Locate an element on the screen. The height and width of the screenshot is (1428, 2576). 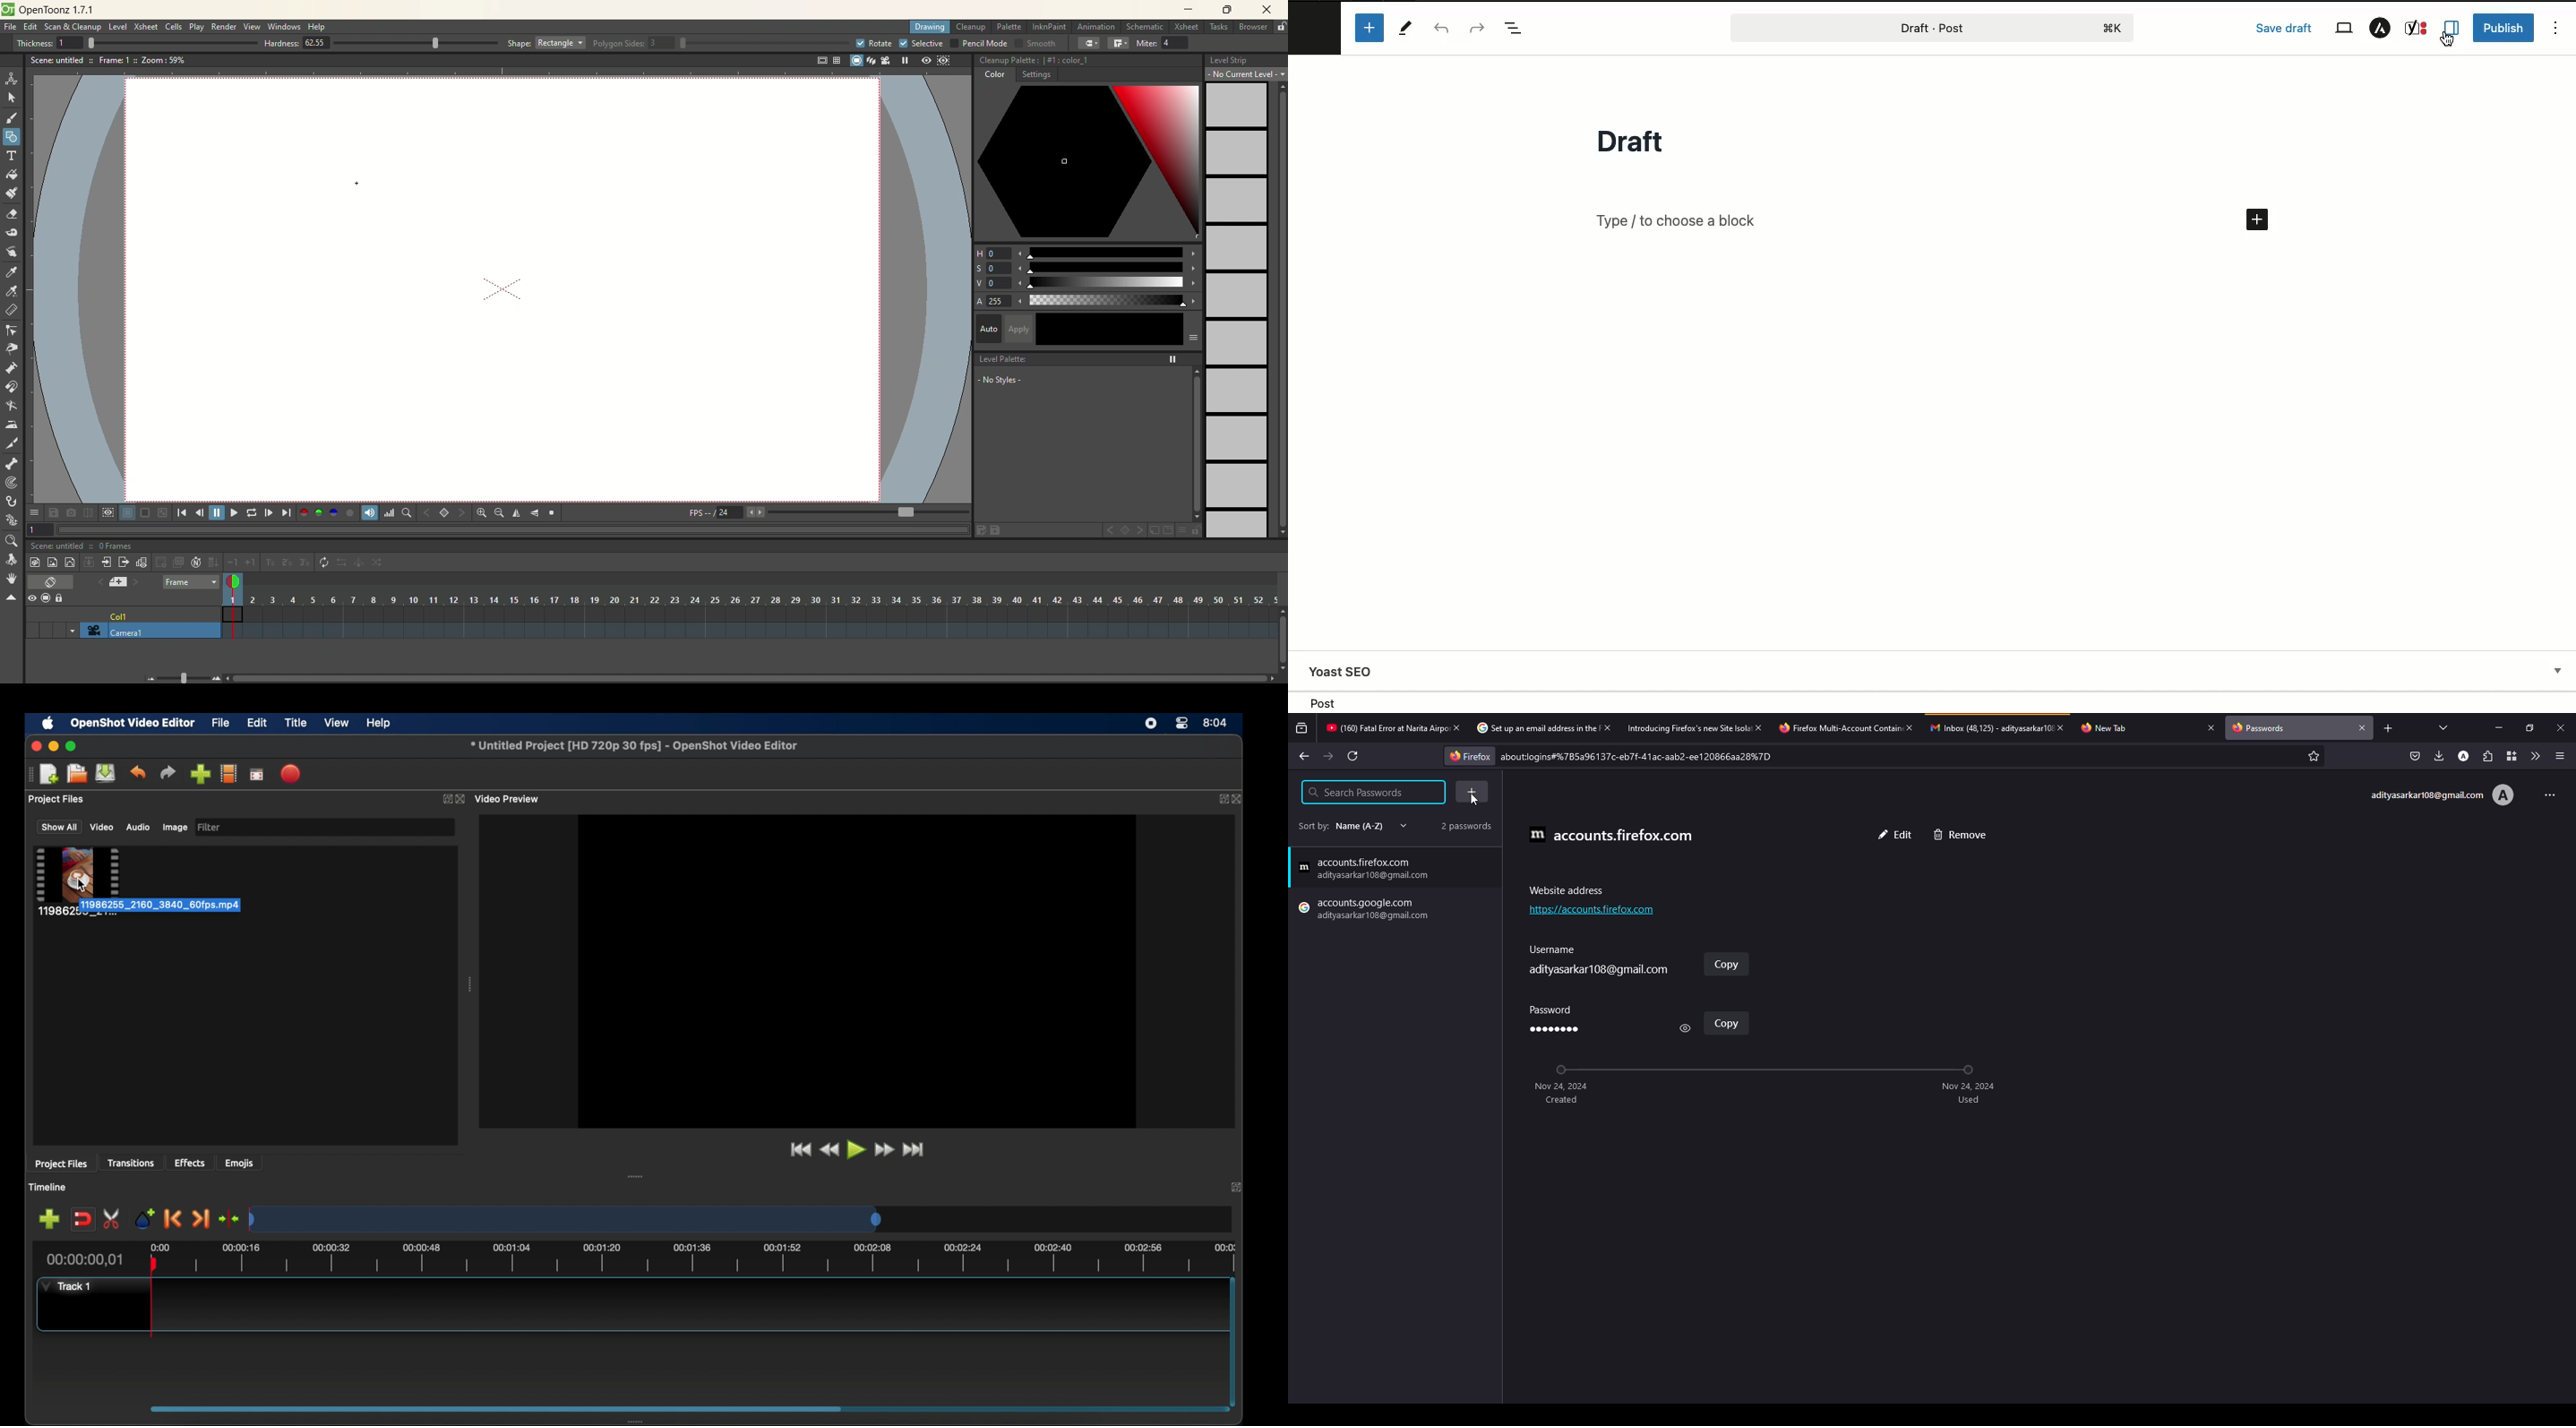
histogram is located at coordinates (389, 513).